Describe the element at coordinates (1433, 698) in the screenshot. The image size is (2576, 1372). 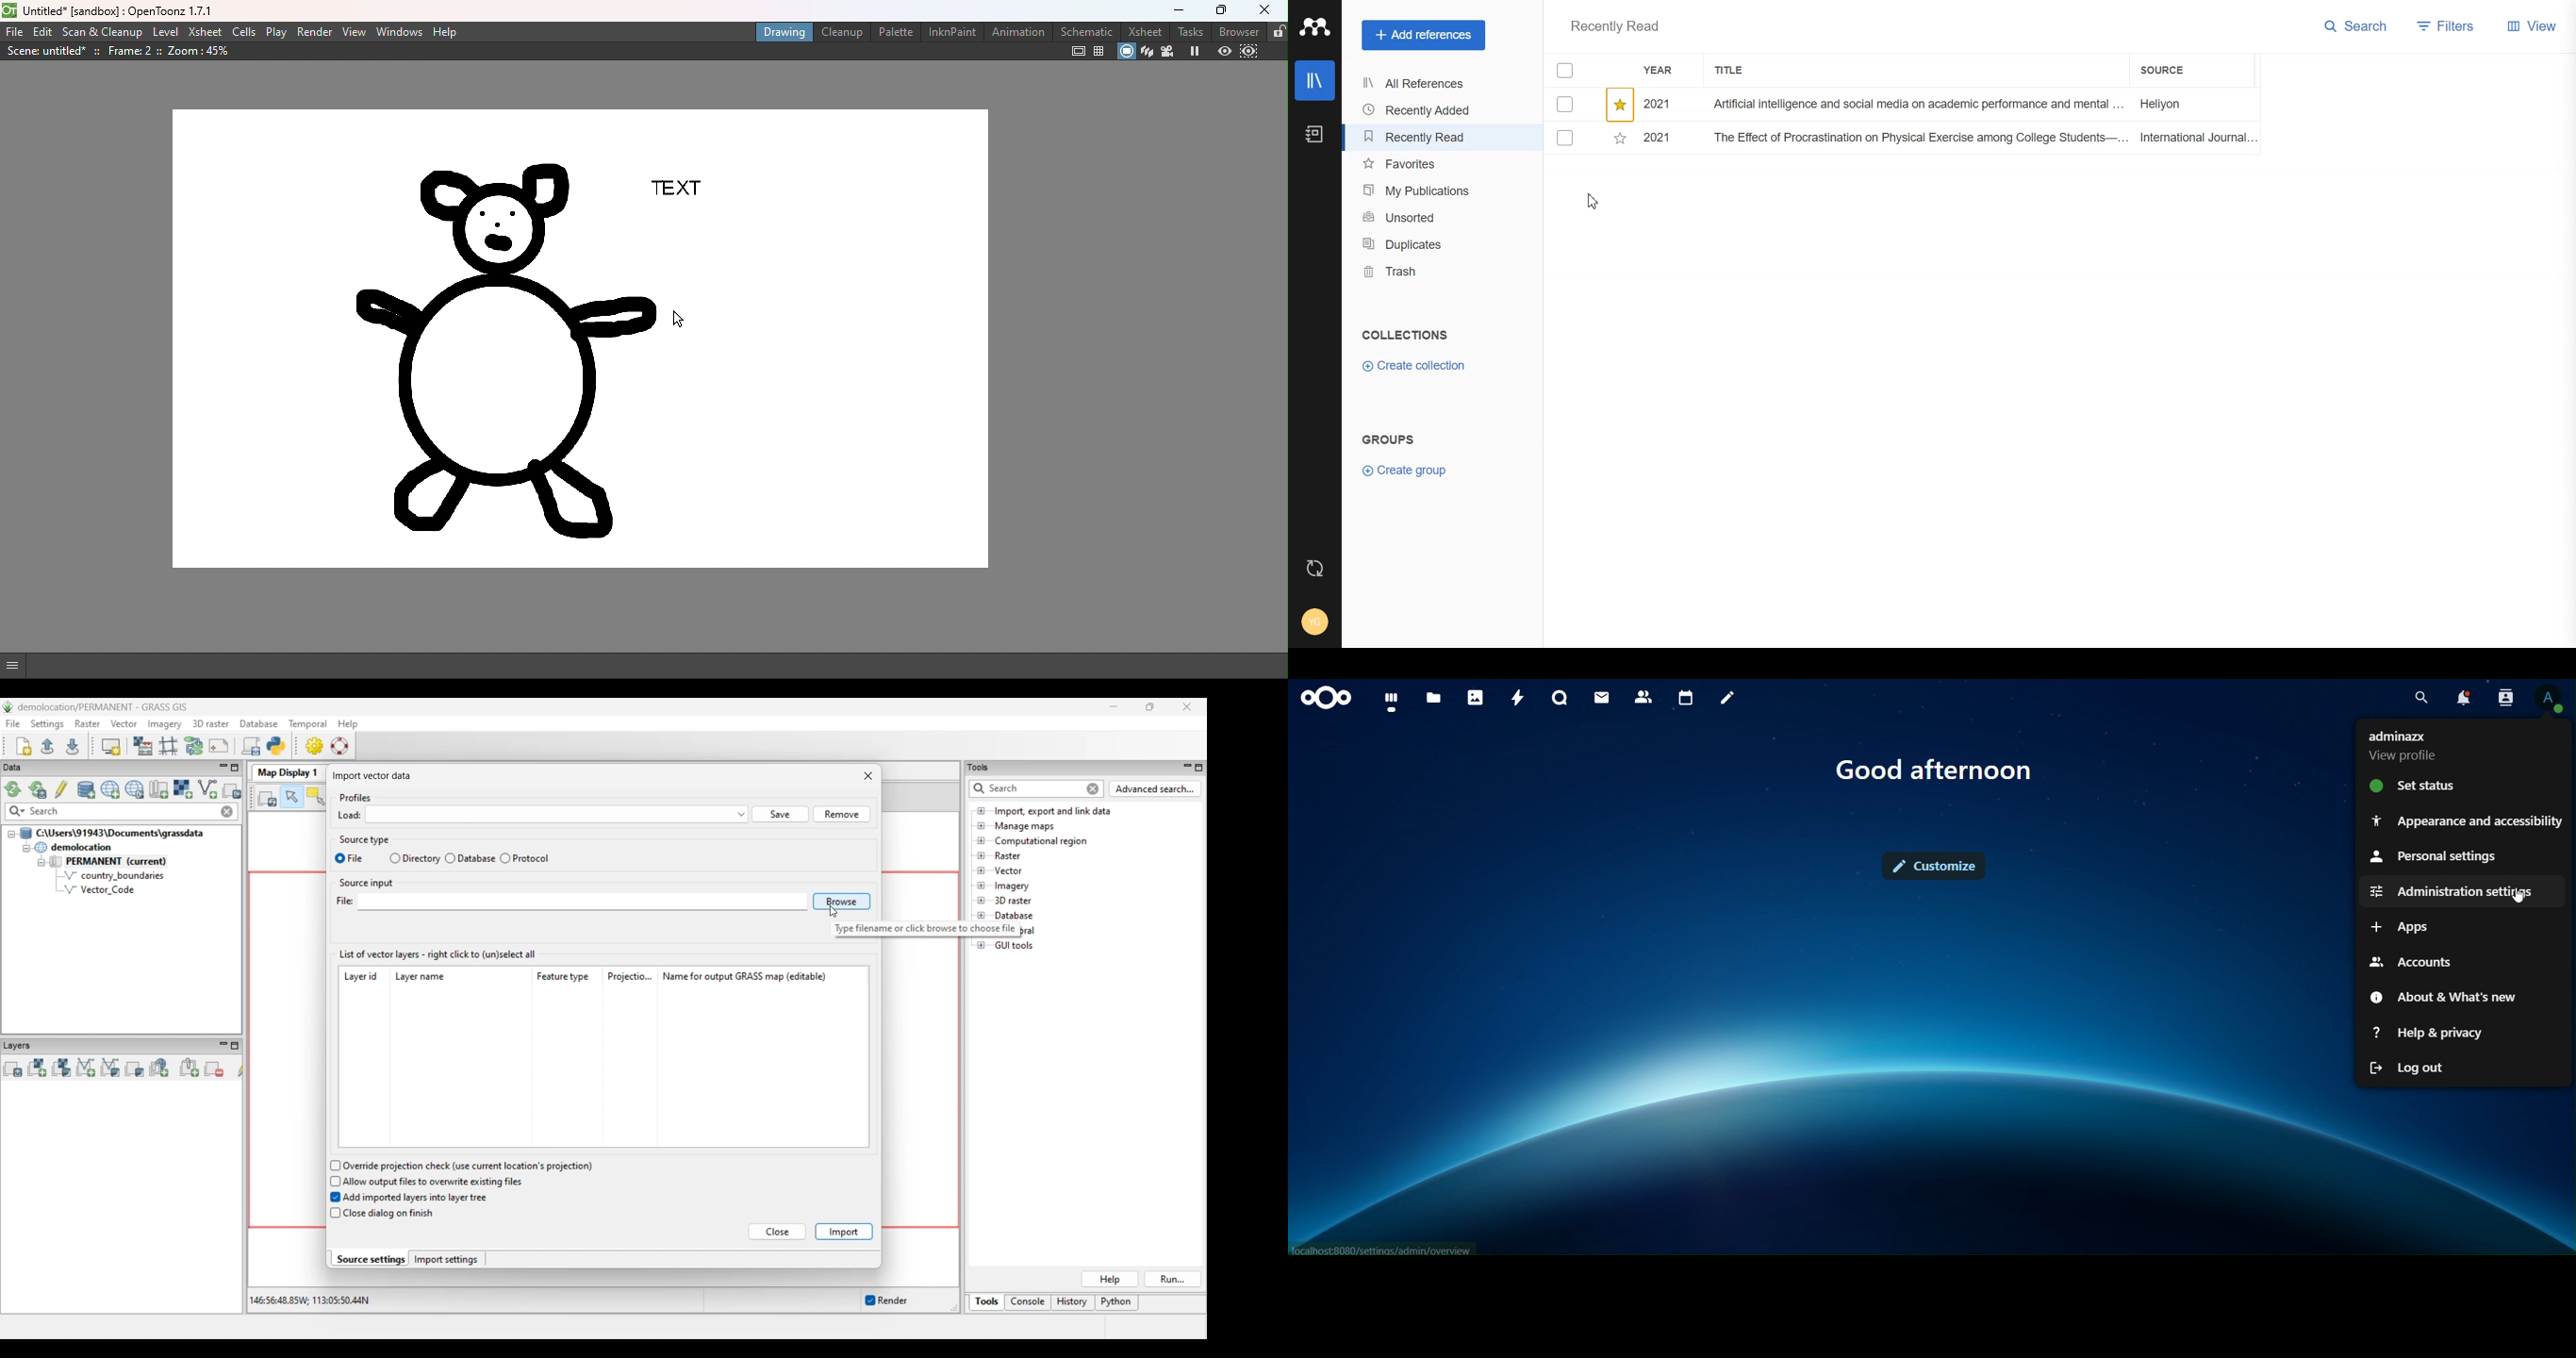
I see `files` at that location.